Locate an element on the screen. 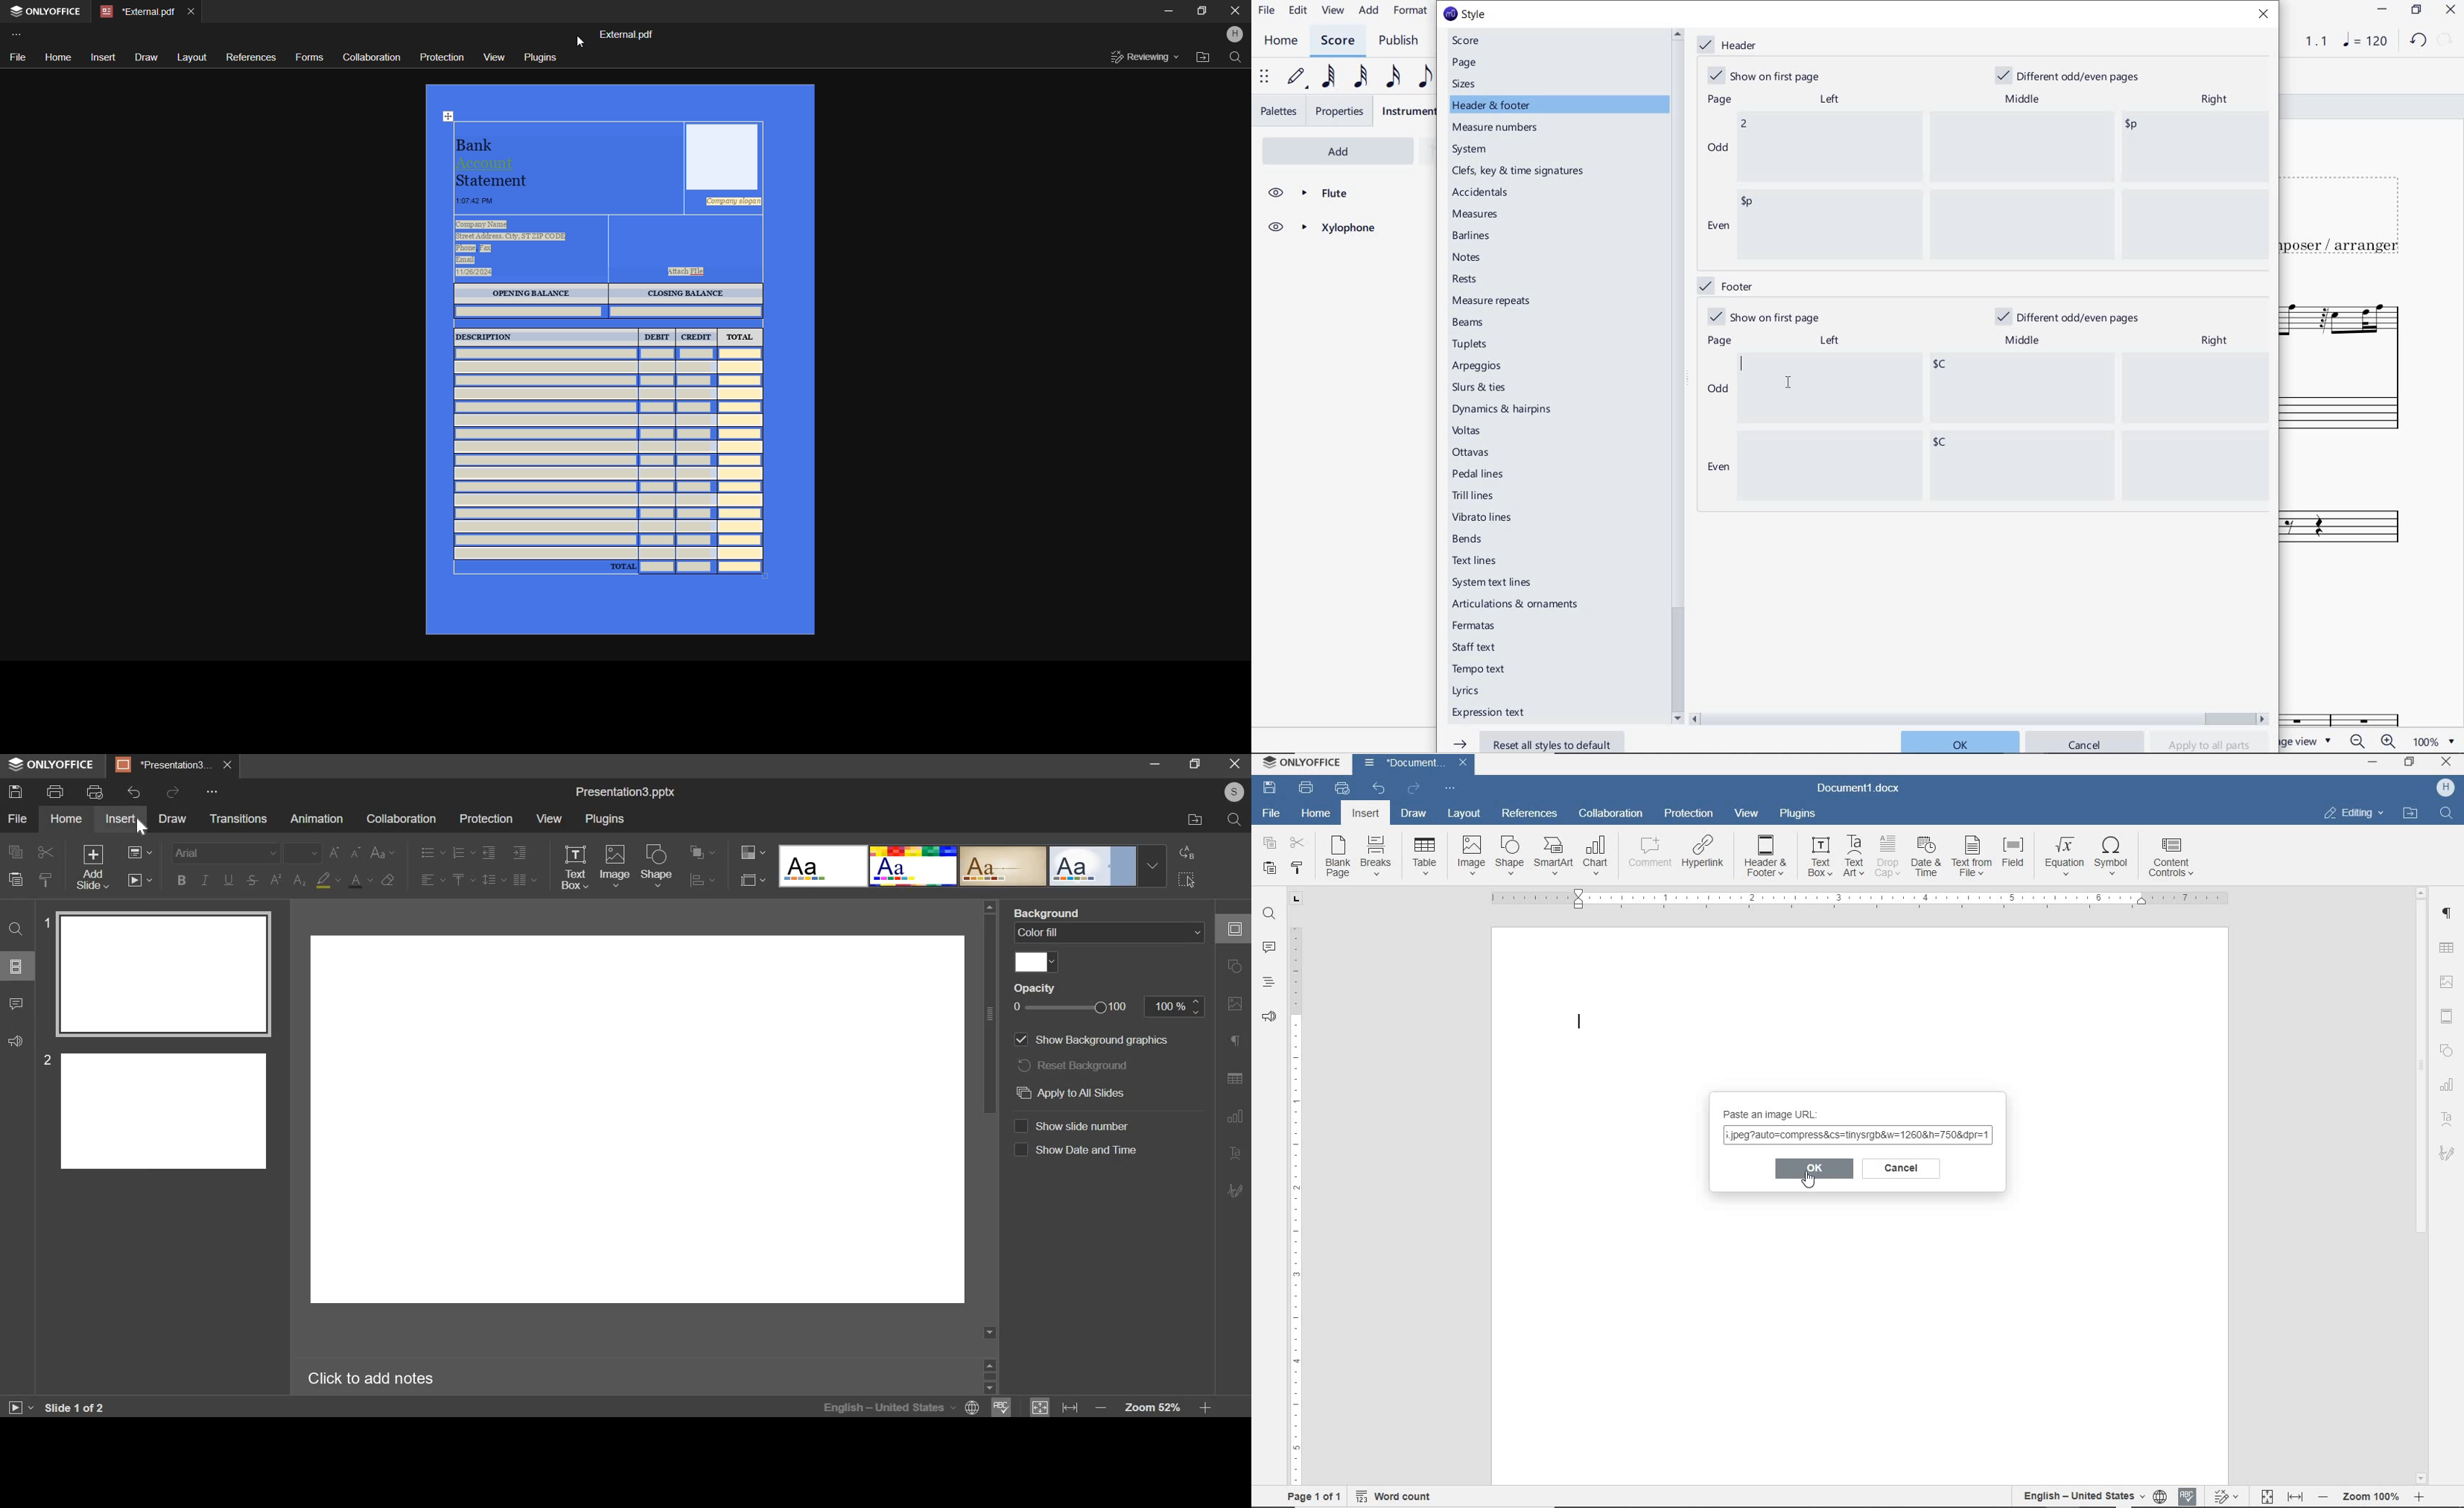 This screenshot has width=2464, height=1512. animation is located at coordinates (316, 818).